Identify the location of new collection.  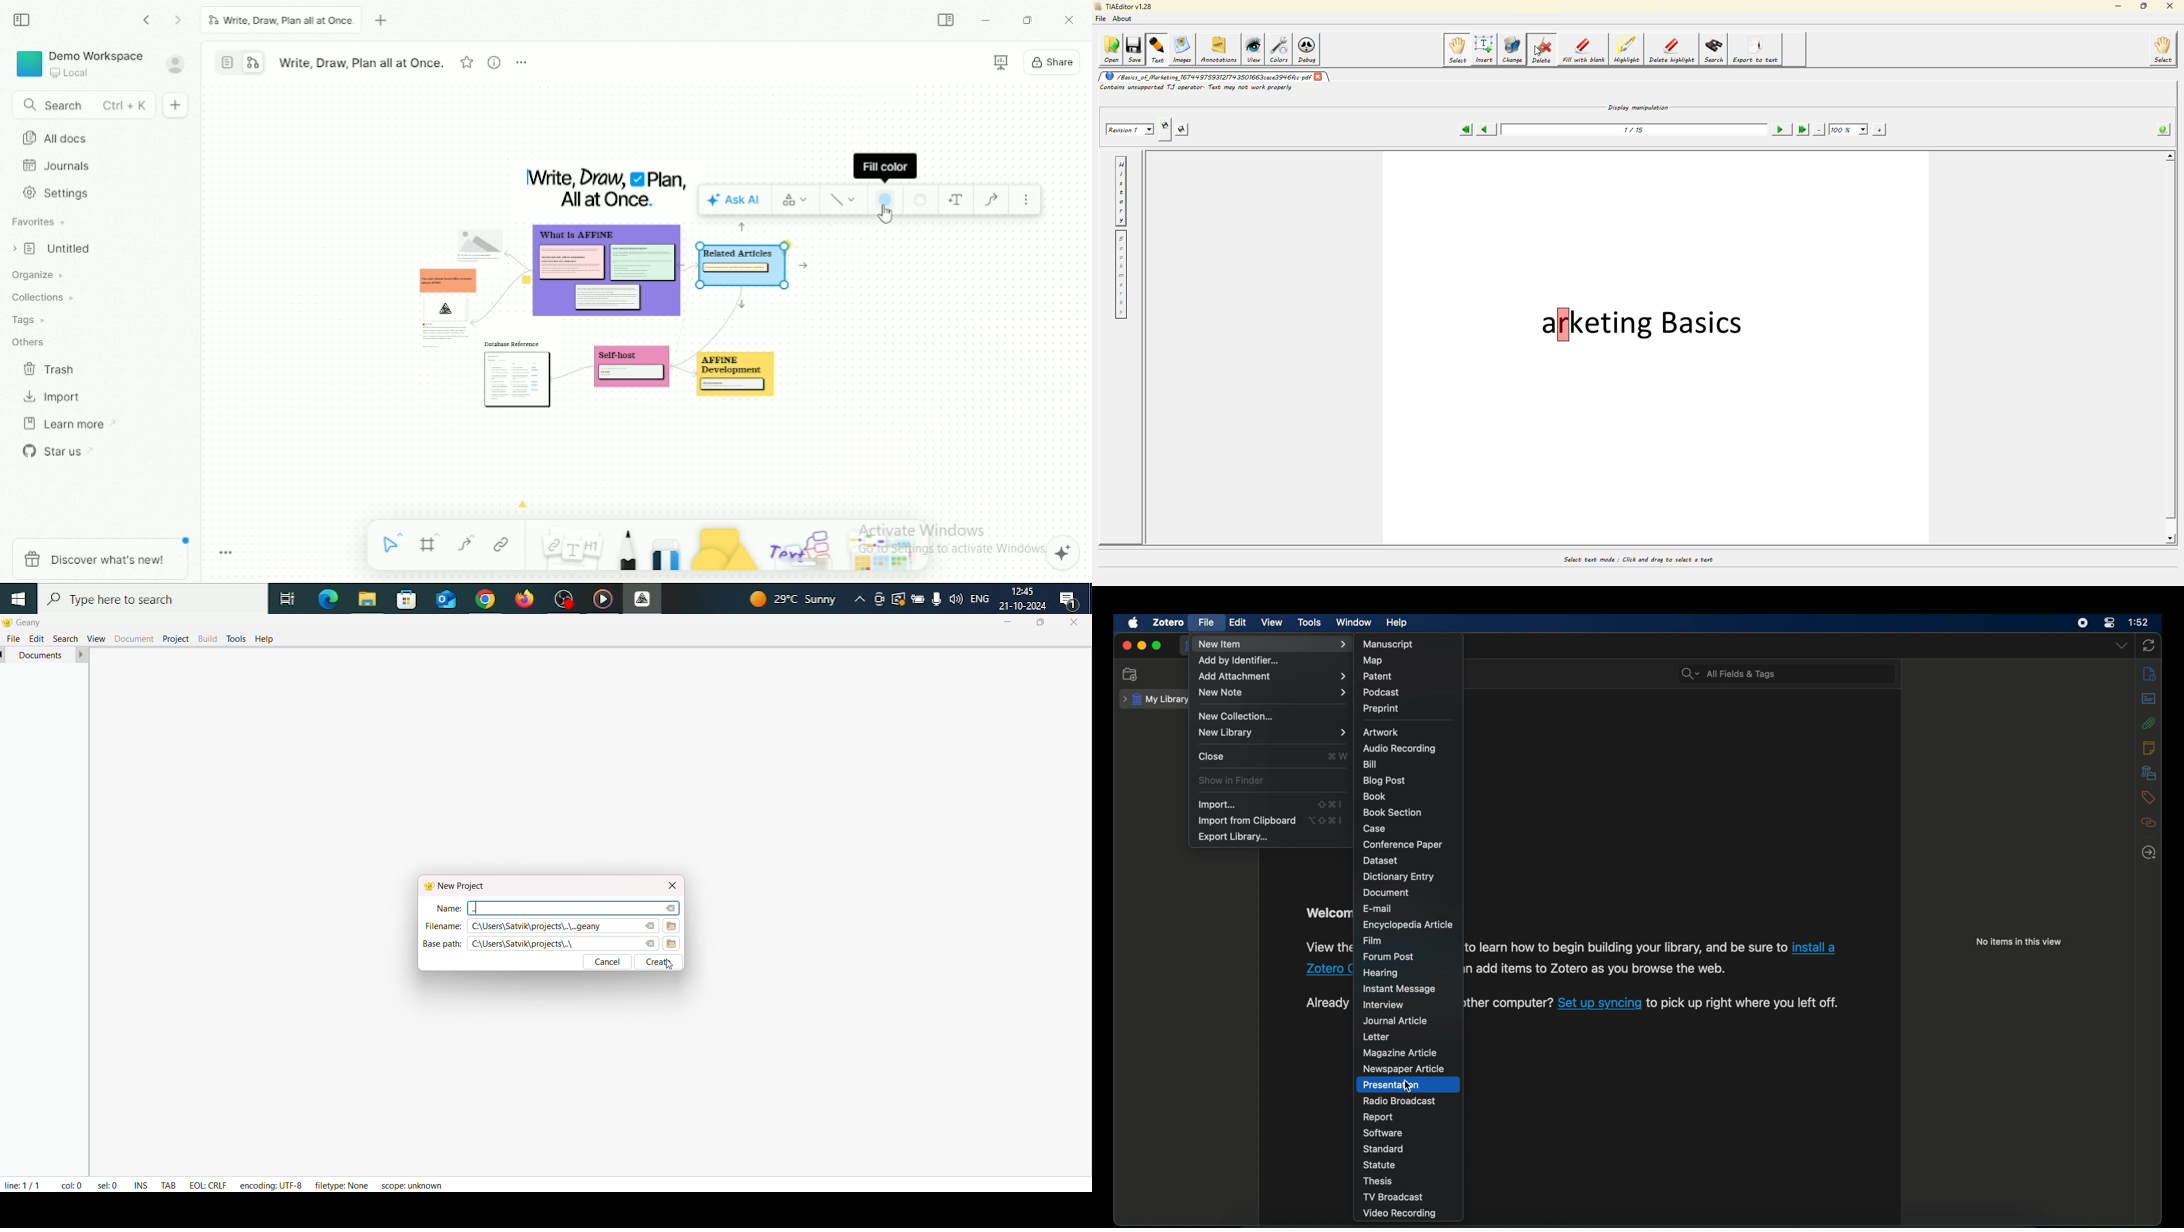
(1131, 674).